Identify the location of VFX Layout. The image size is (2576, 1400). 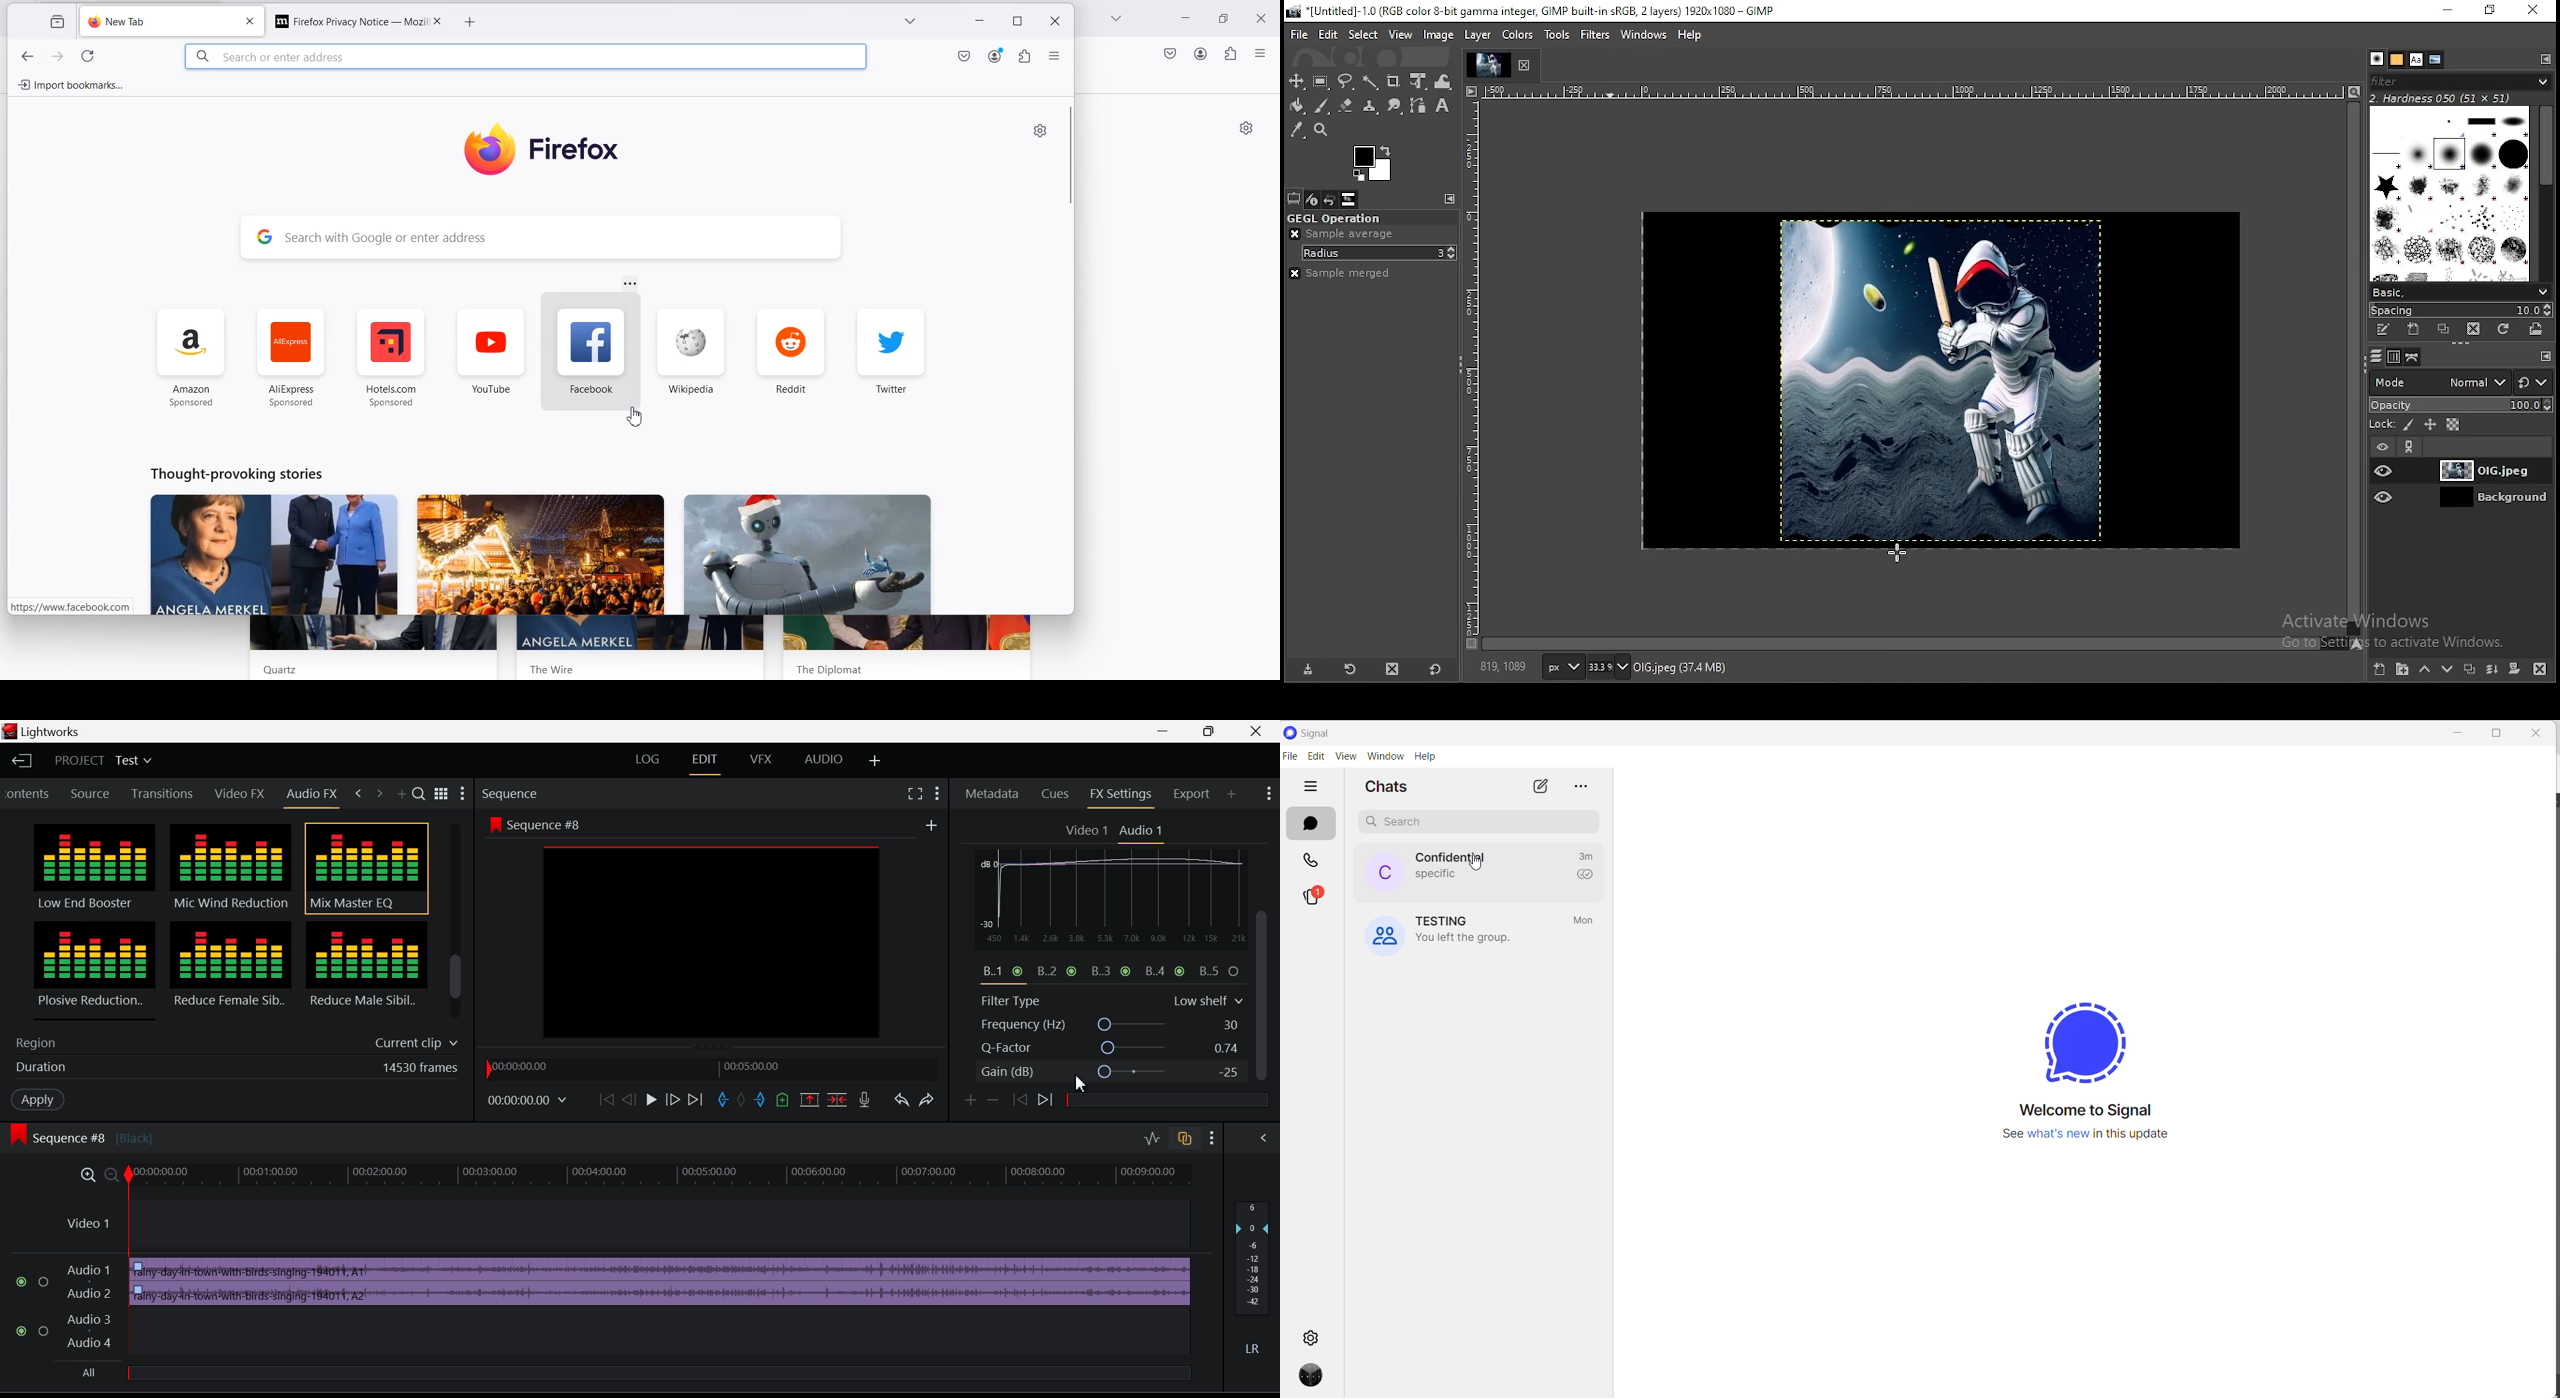
(763, 762).